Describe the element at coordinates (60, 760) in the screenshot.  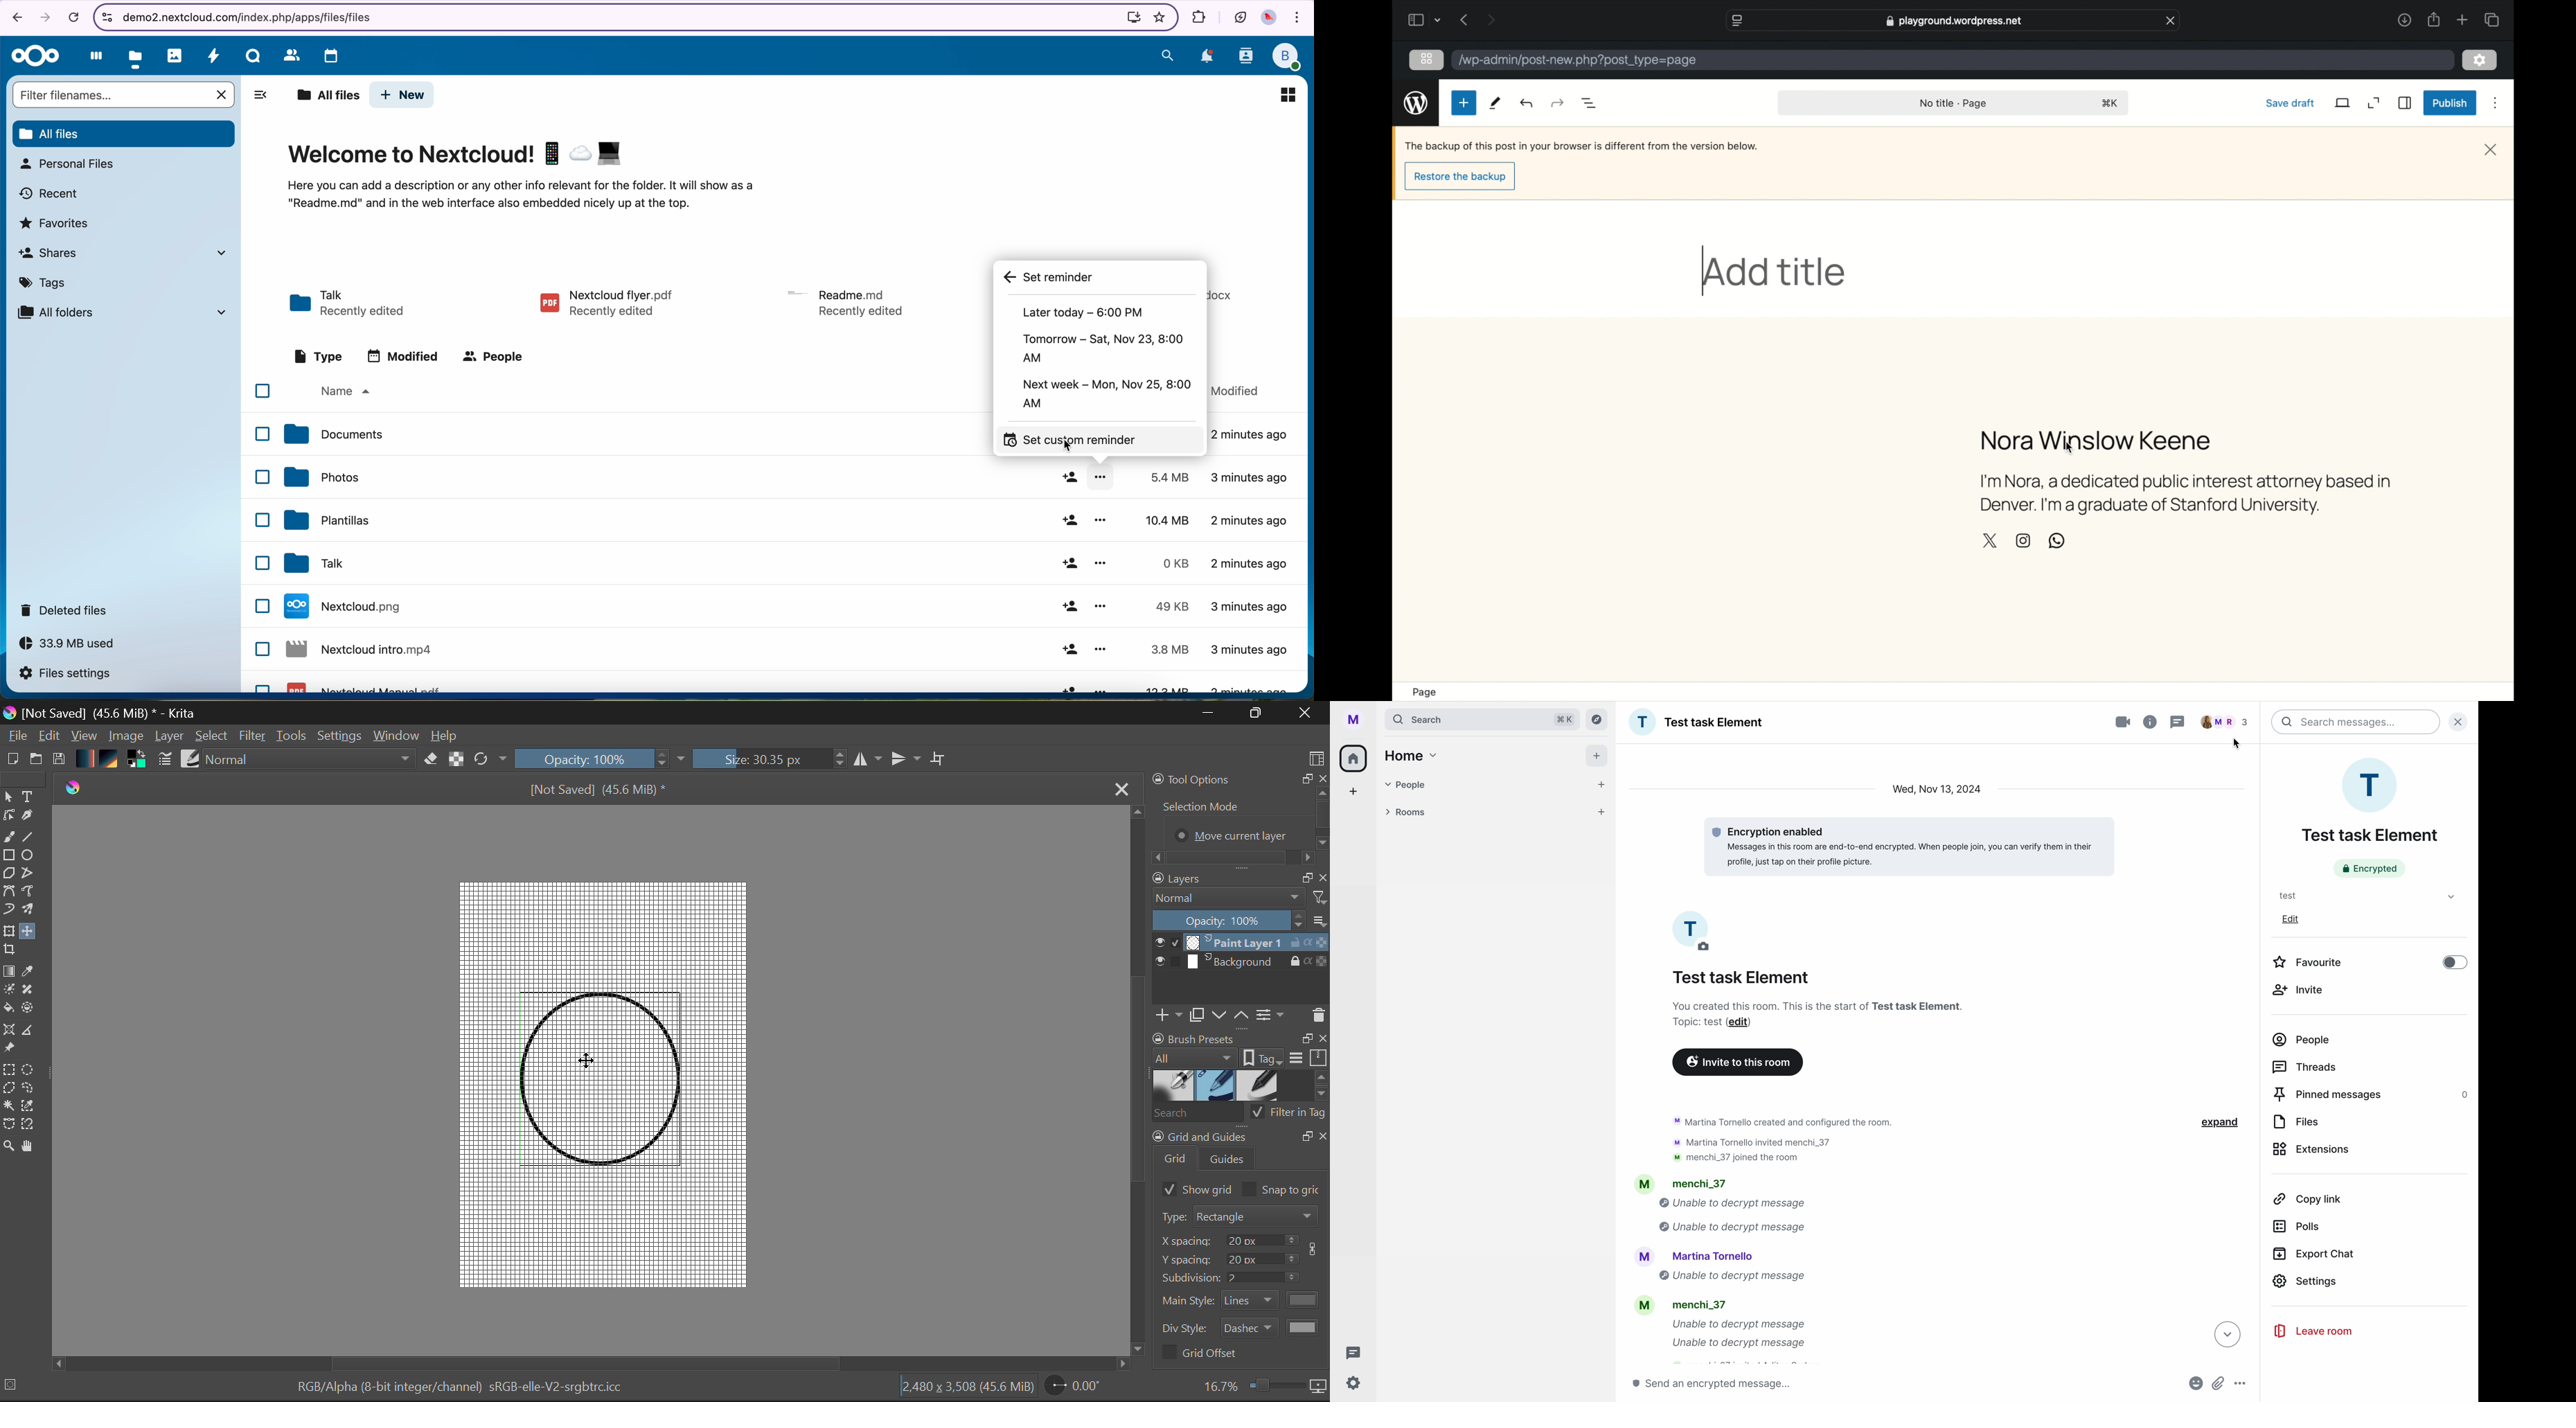
I see `Save` at that location.